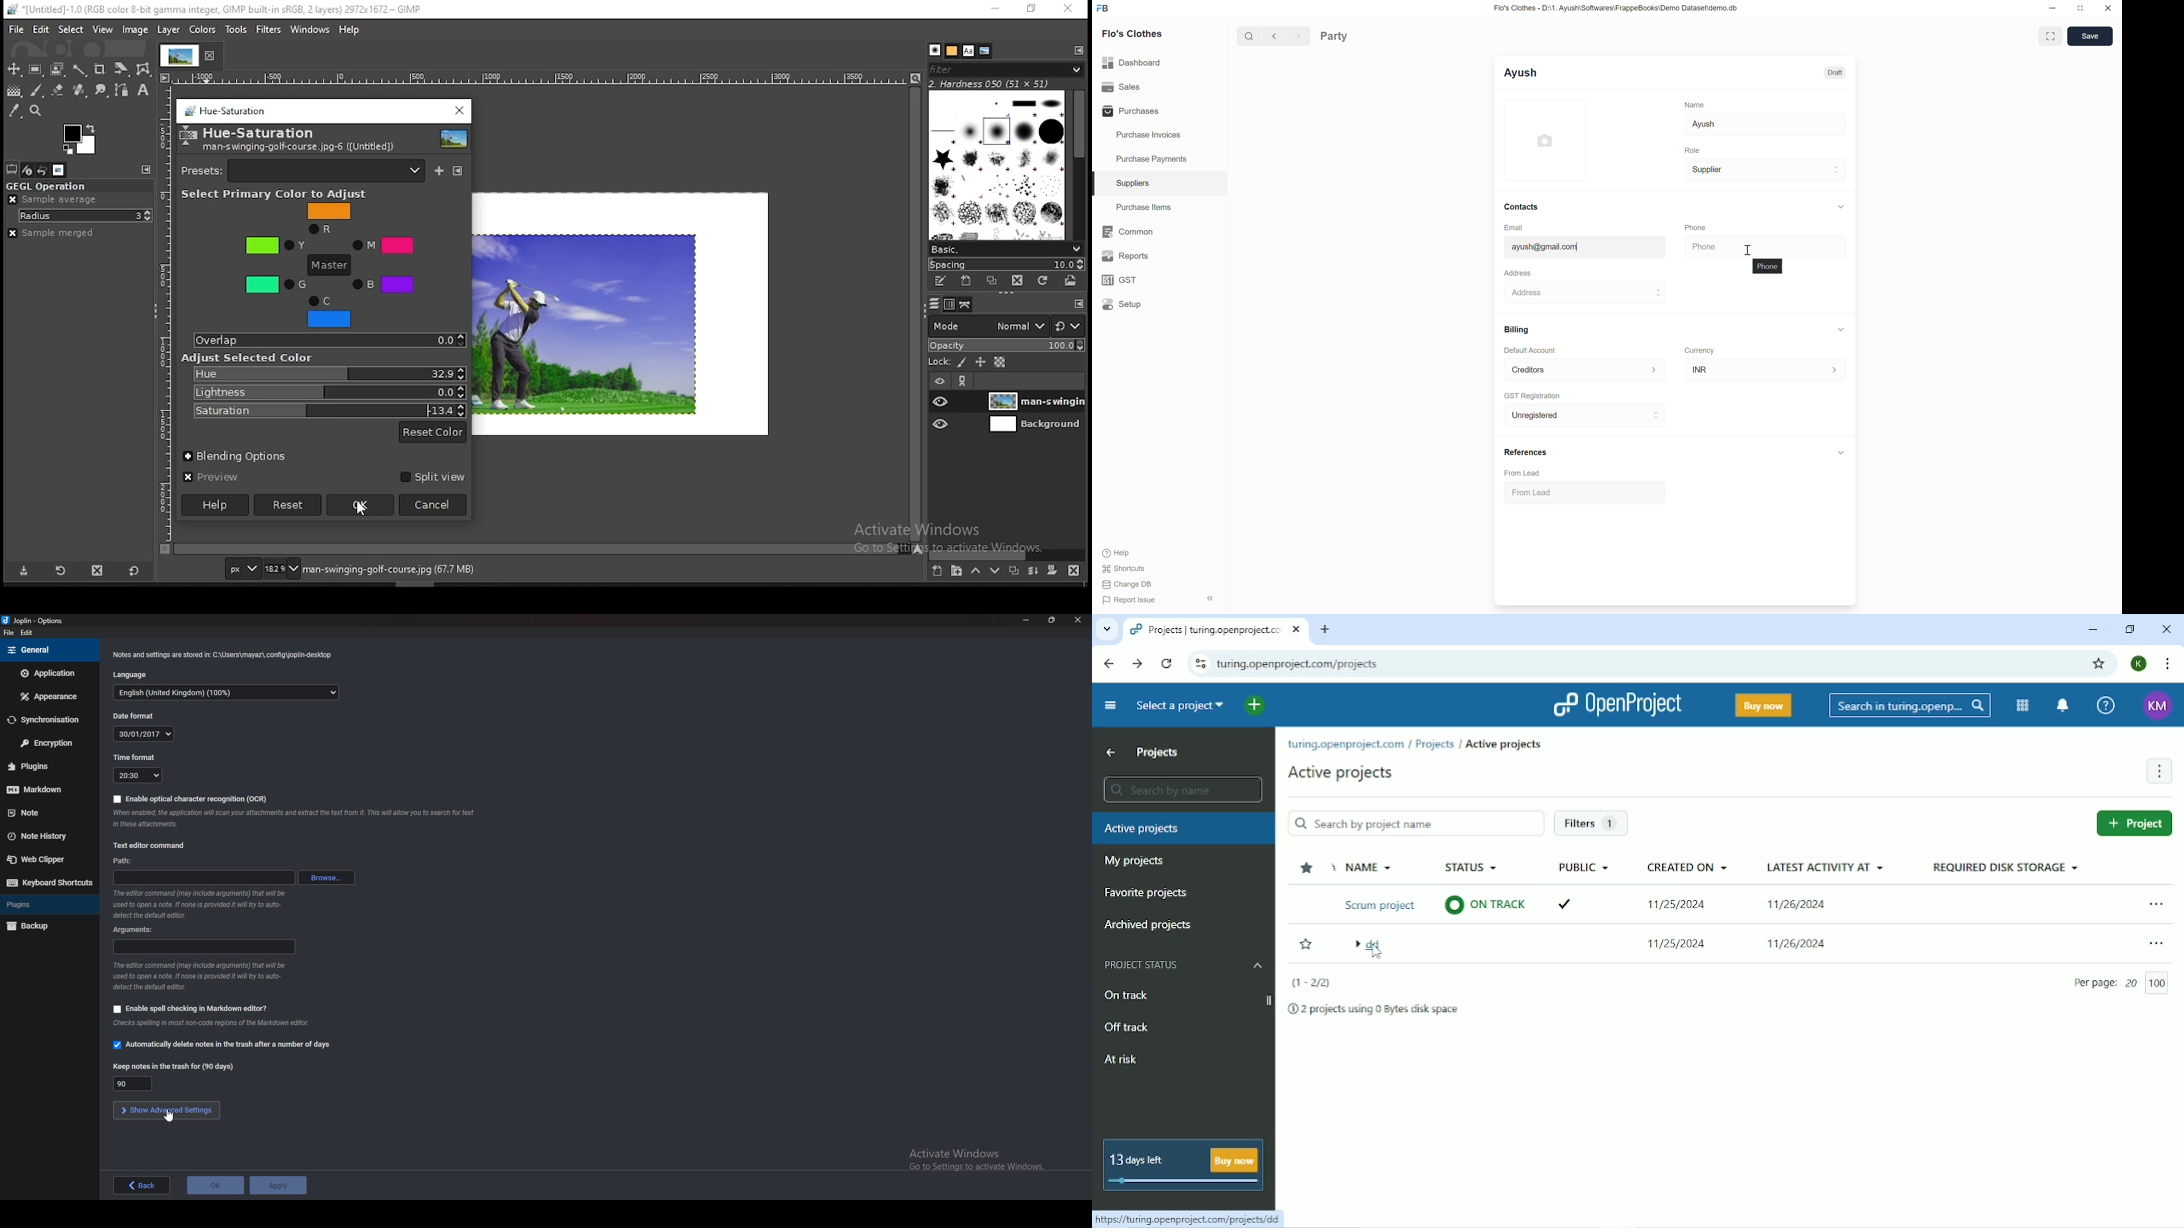  What do you see at coordinates (1521, 73) in the screenshot?
I see `Ayush` at bounding box center [1521, 73].